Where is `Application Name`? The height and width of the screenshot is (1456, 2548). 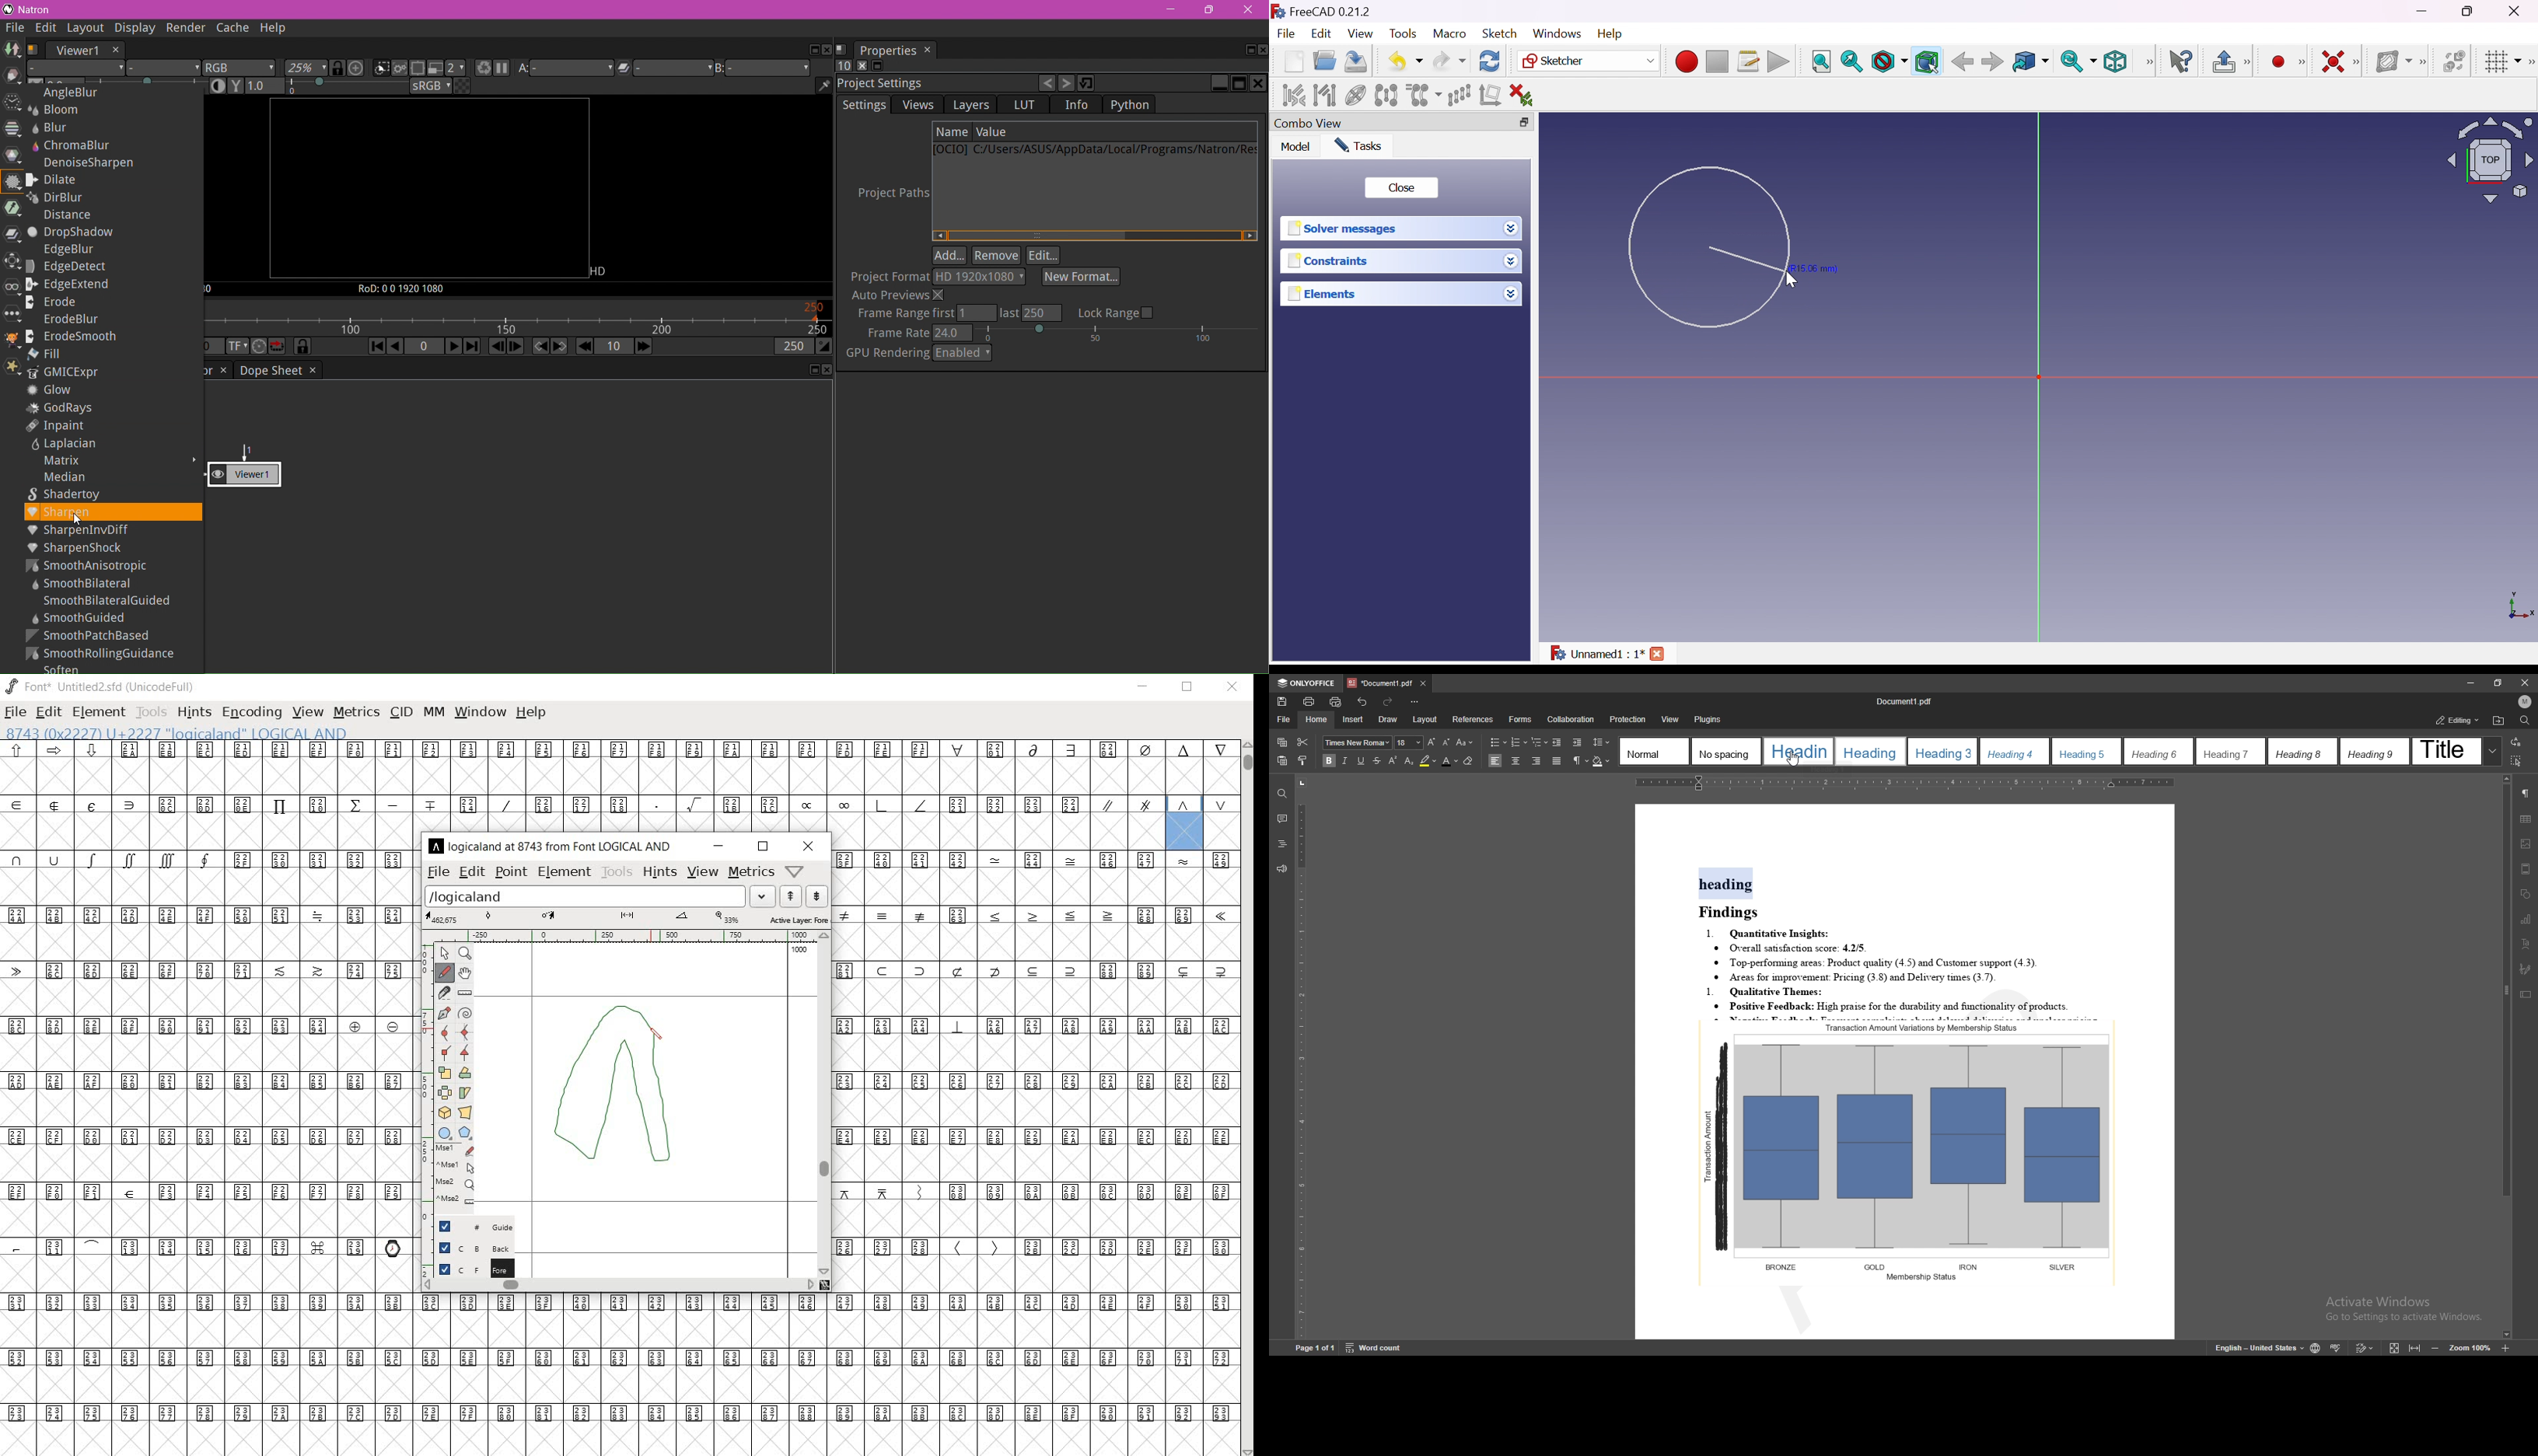 Application Name is located at coordinates (38, 10).